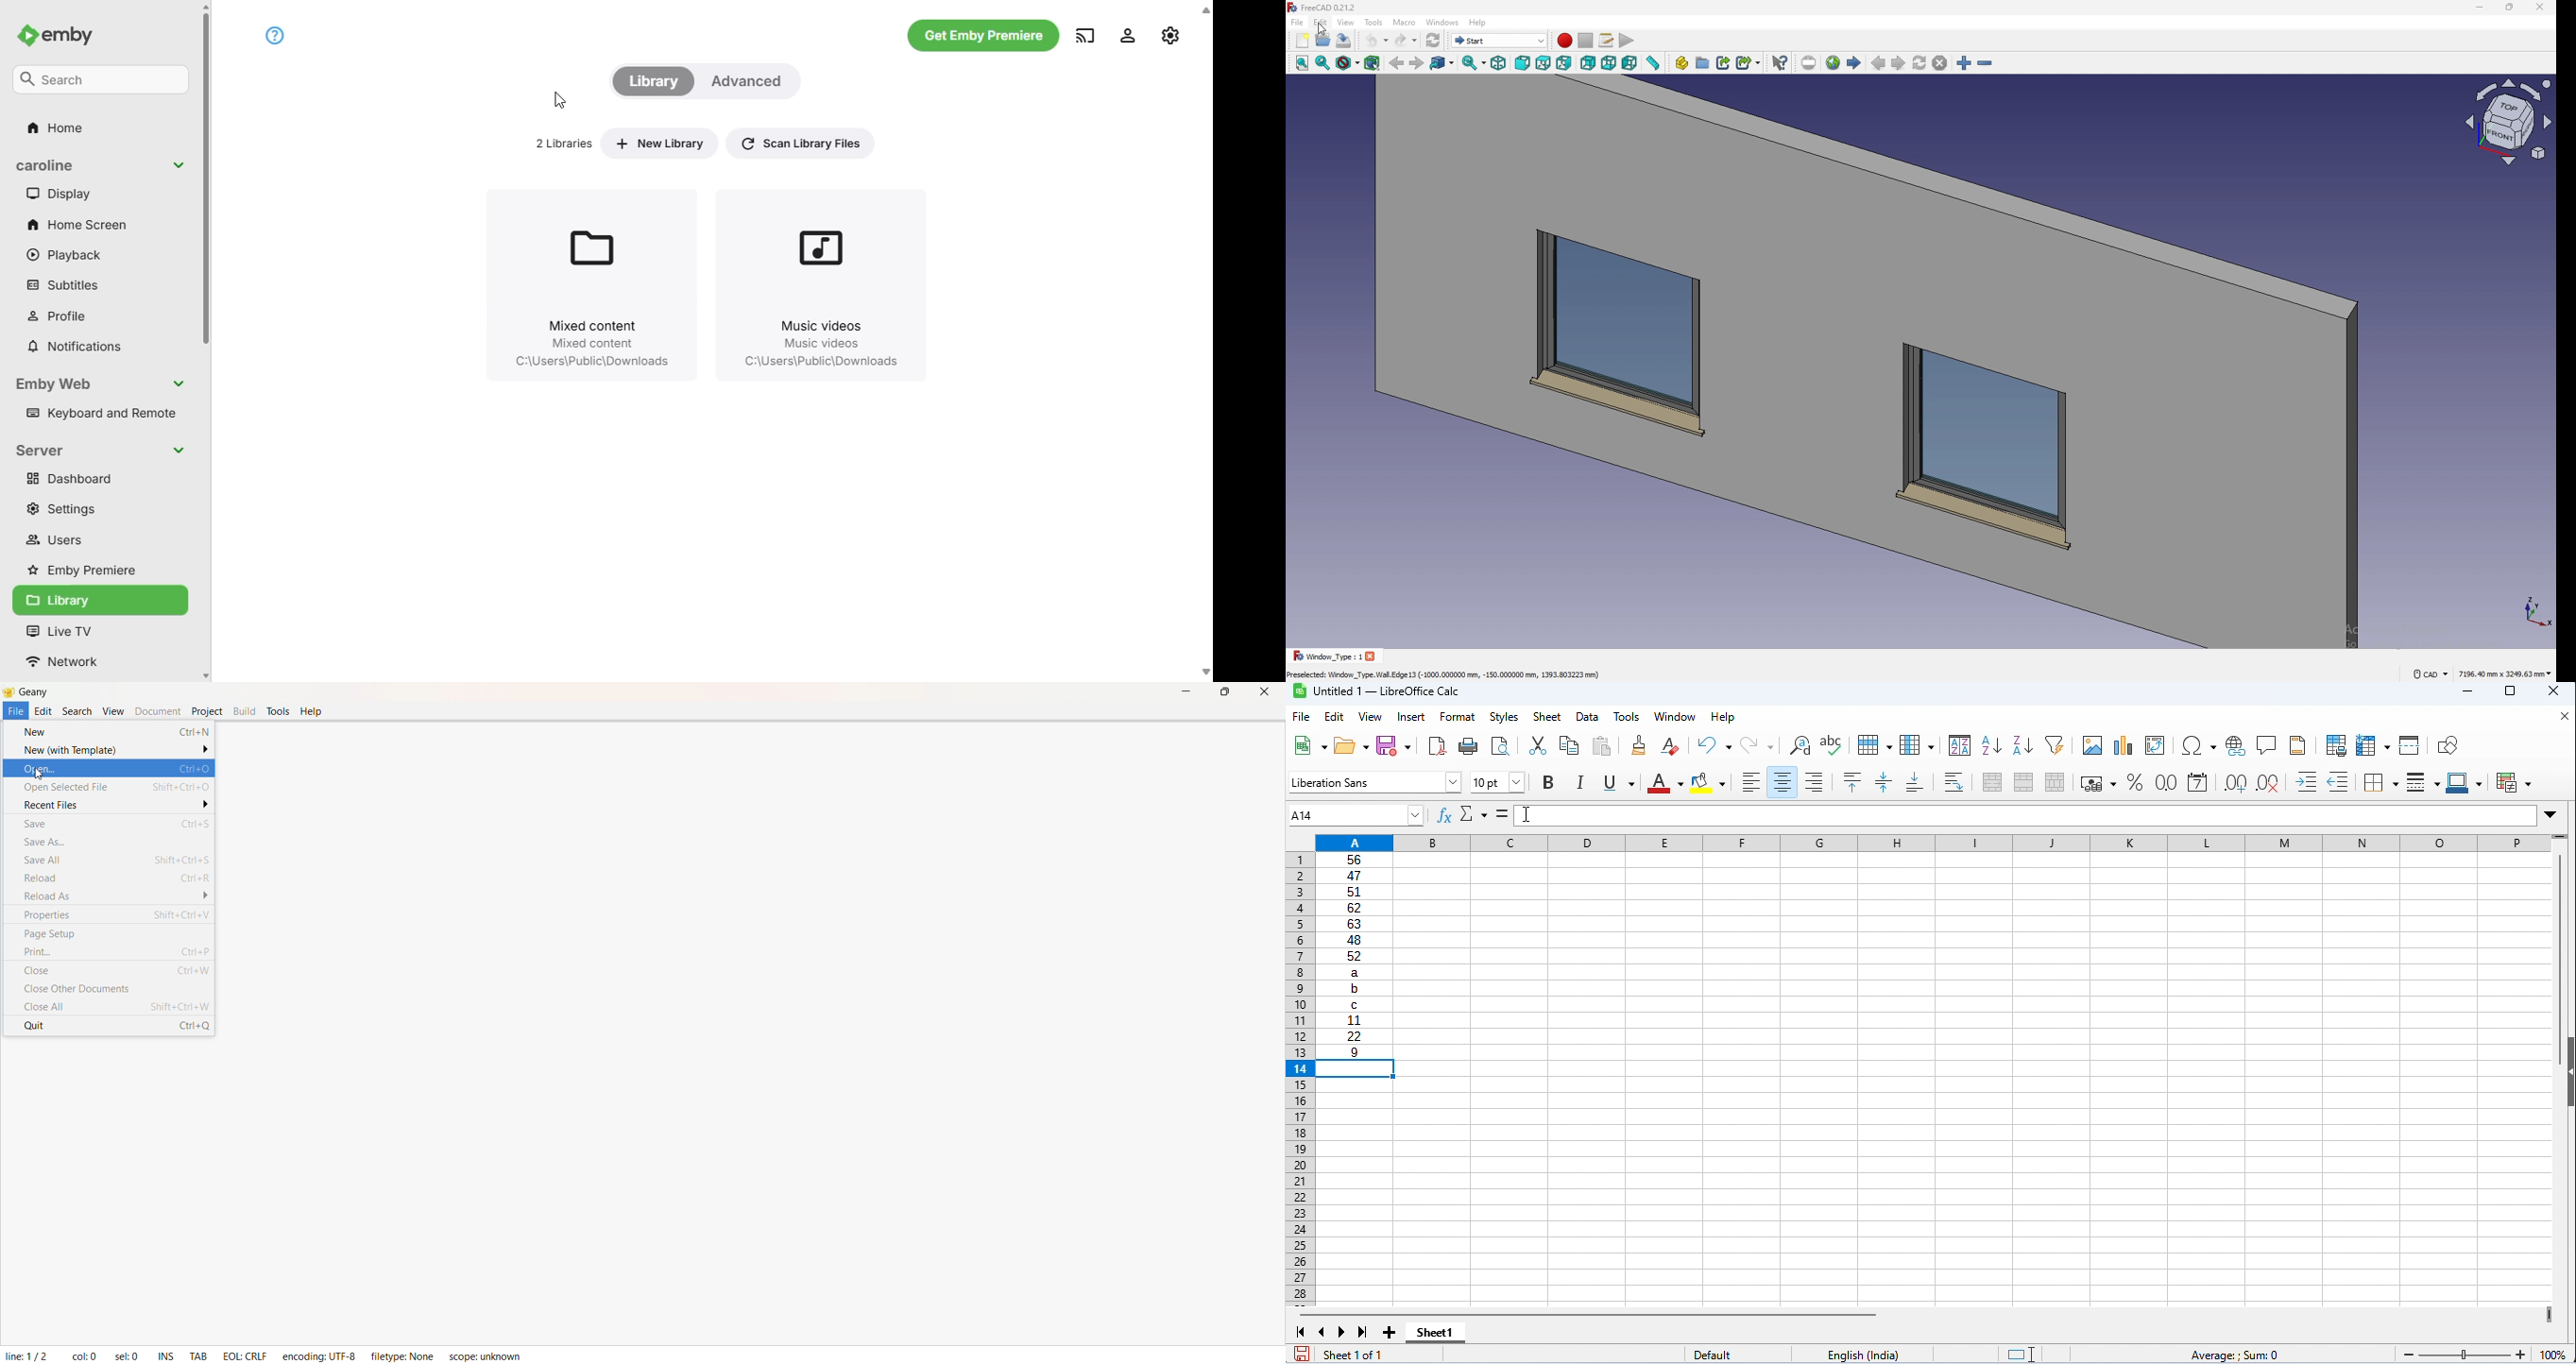 The height and width of the screenshot is (1372, 2576). I want to click on filter, so click(2055, 744).